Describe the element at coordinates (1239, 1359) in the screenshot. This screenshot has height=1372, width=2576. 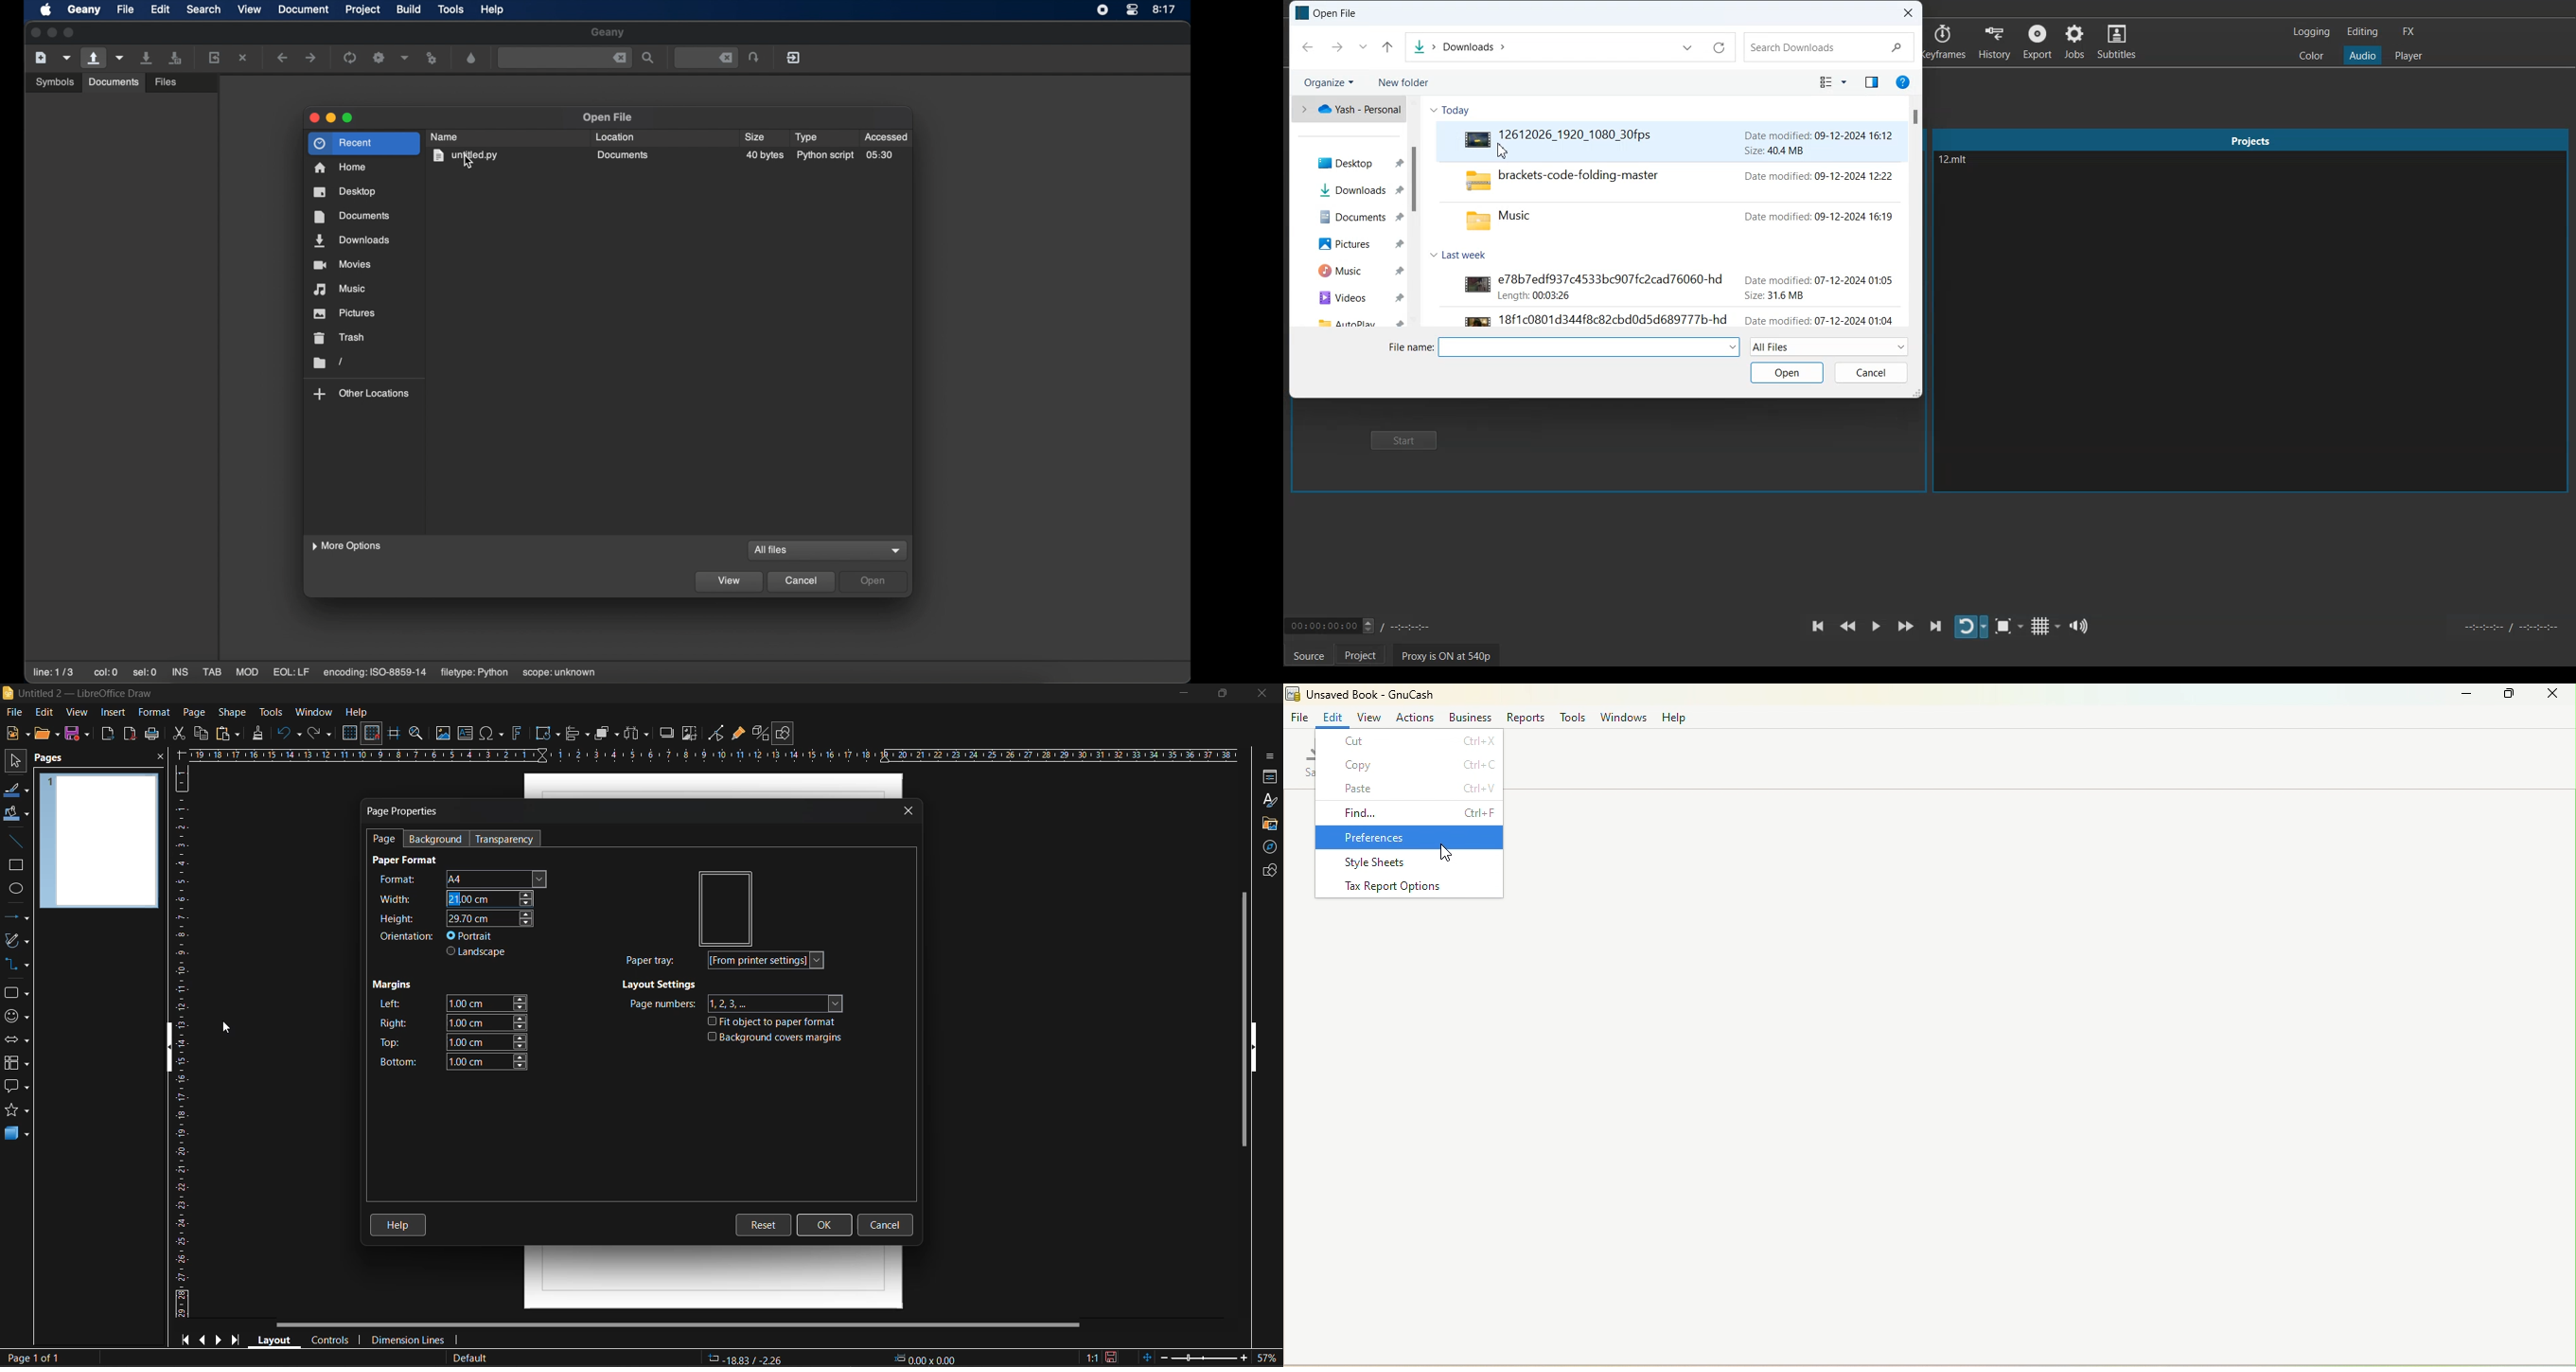
I see `zoom in ` at that location.